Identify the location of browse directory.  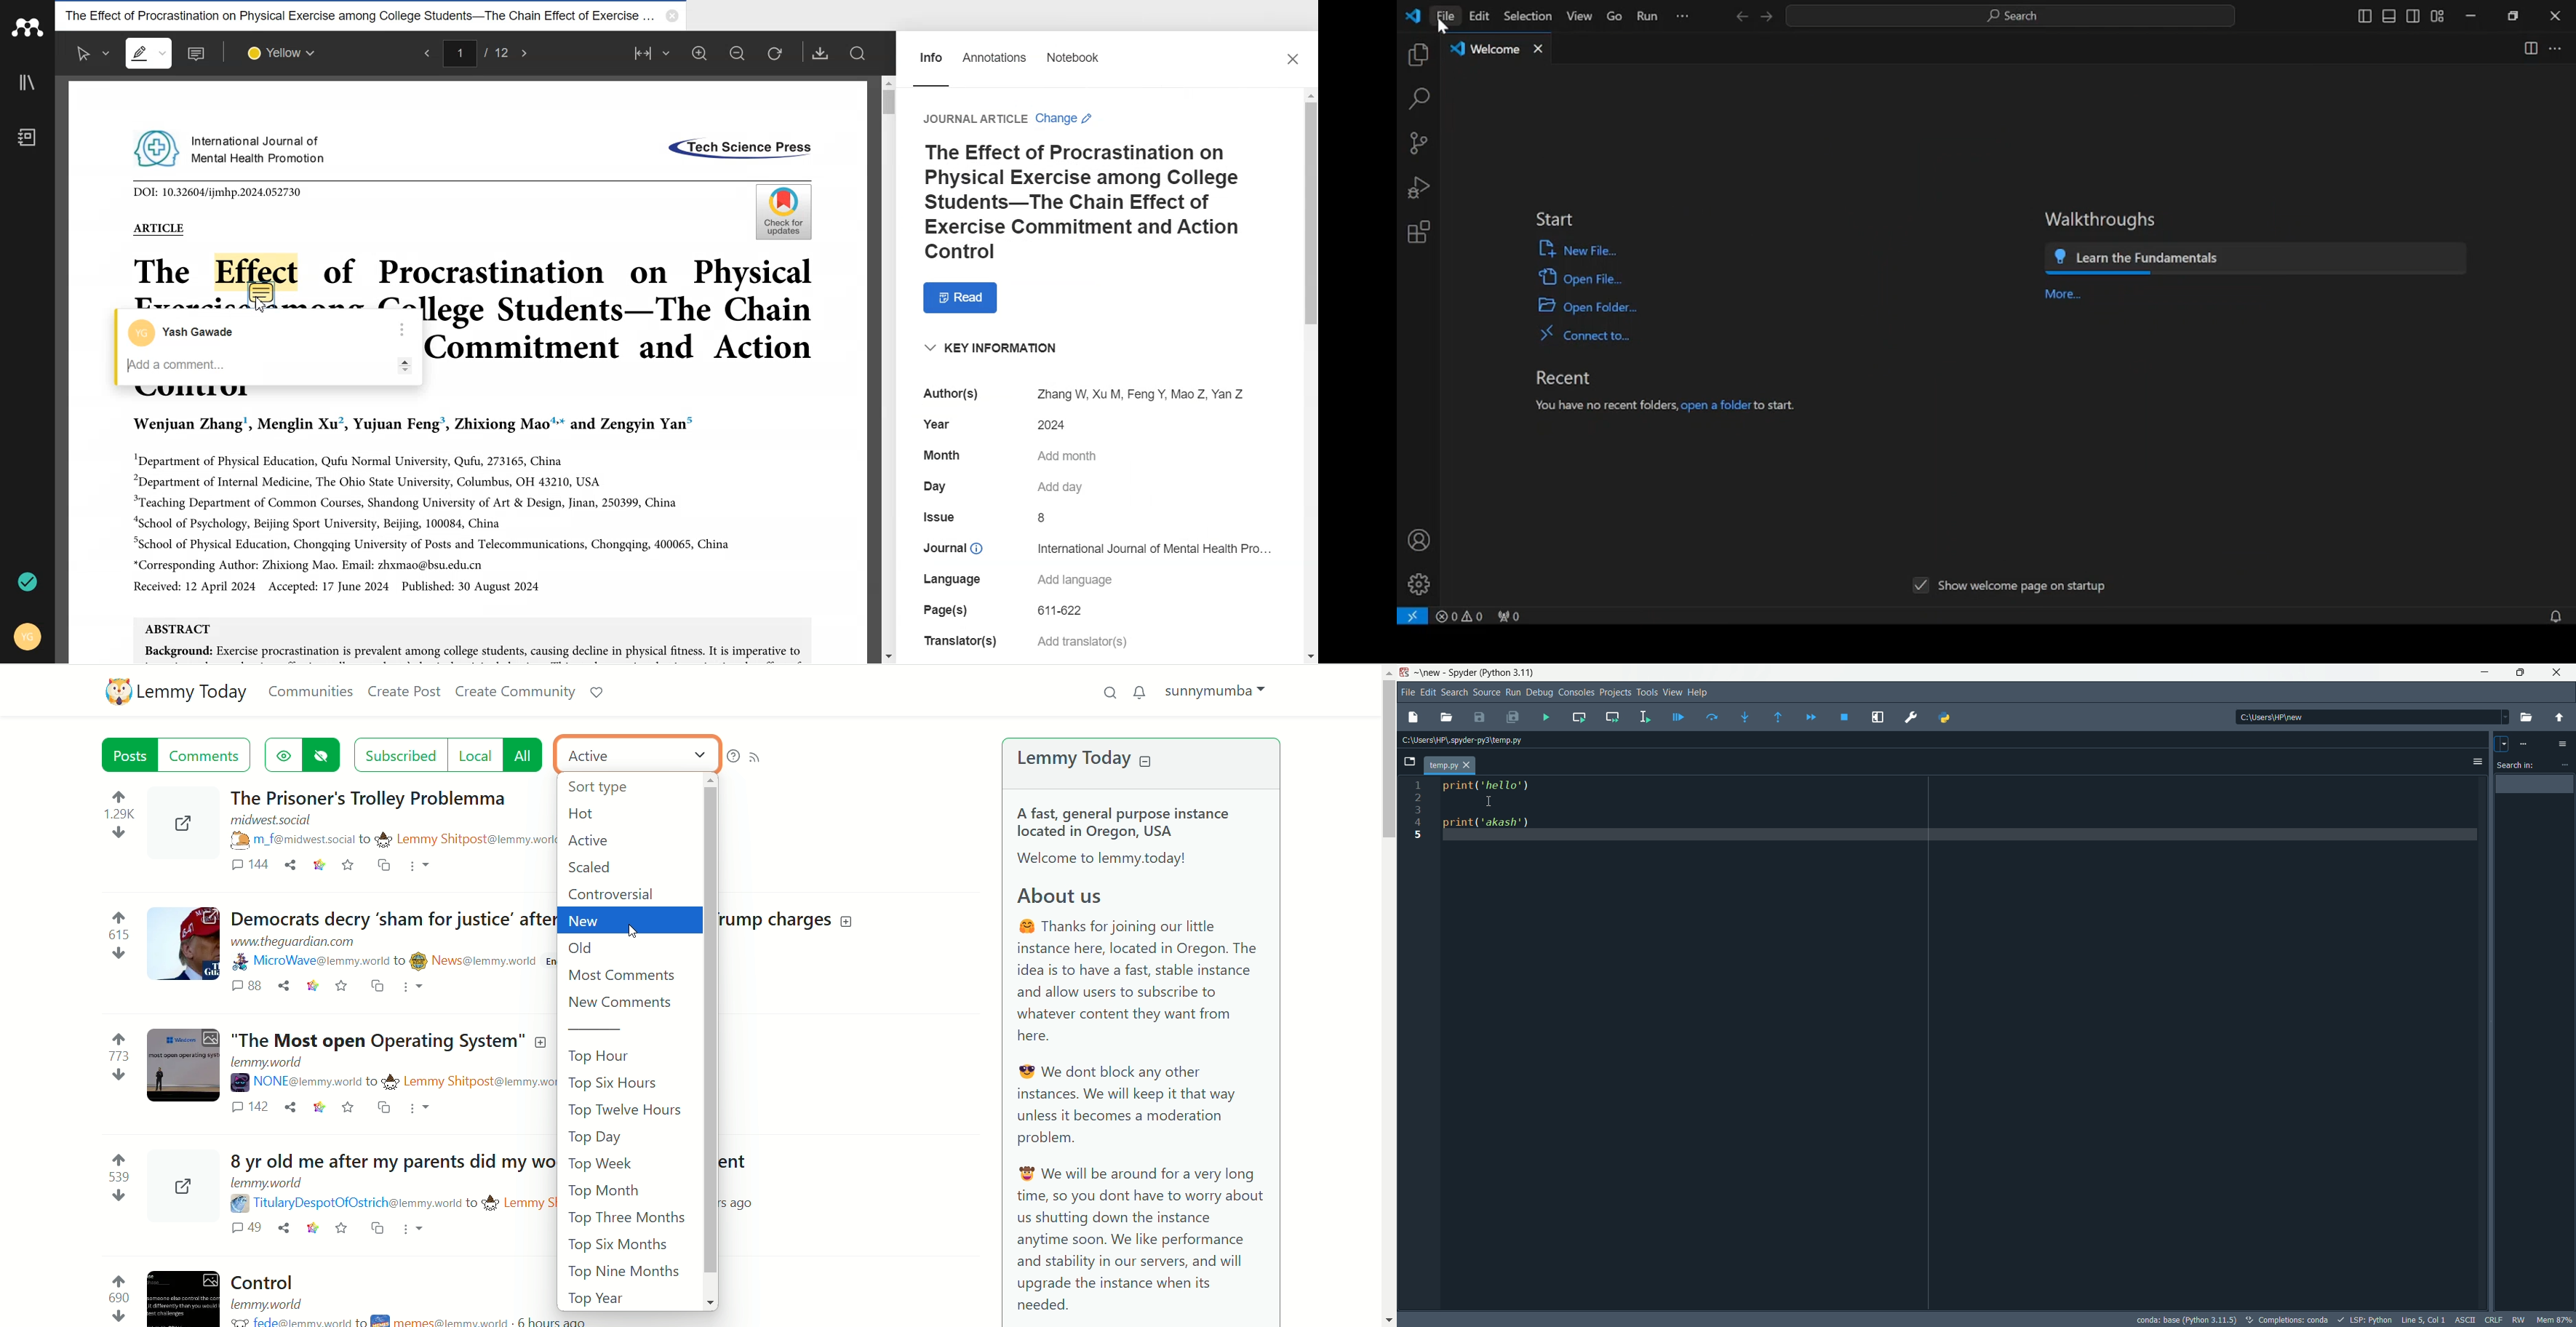
(2527, 718).